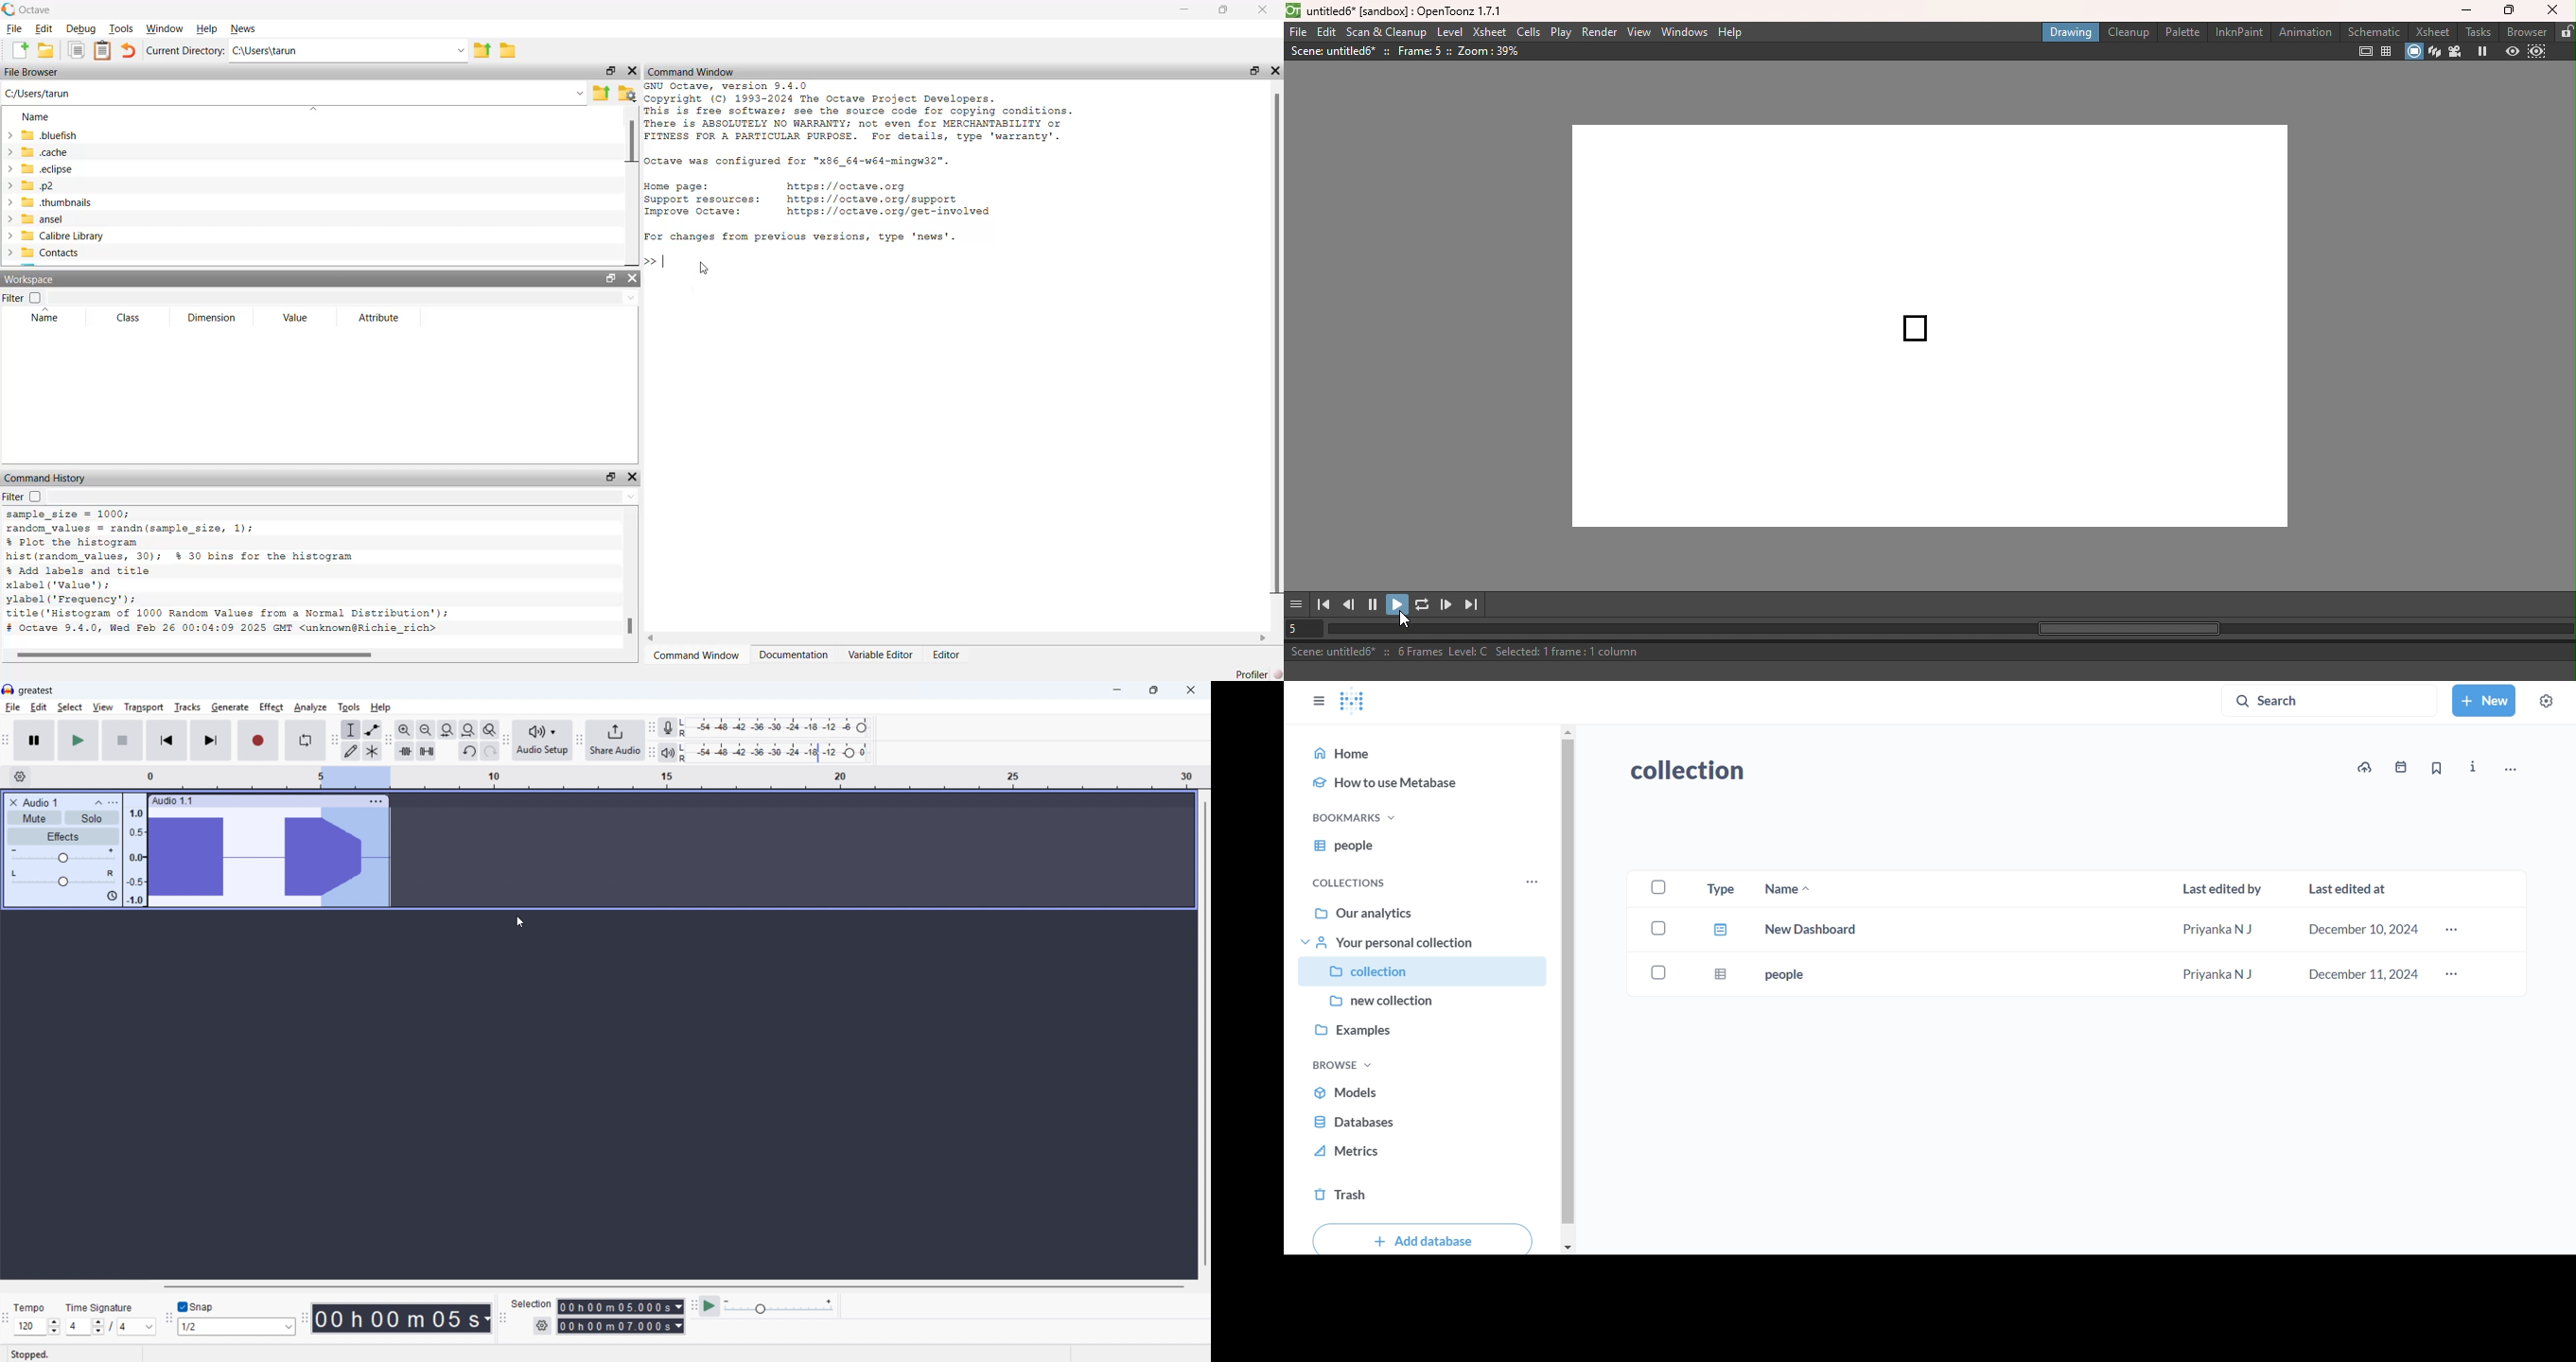  Describe the element at coordinates (209, 29) in the screenshot. I see `Help` at that location.